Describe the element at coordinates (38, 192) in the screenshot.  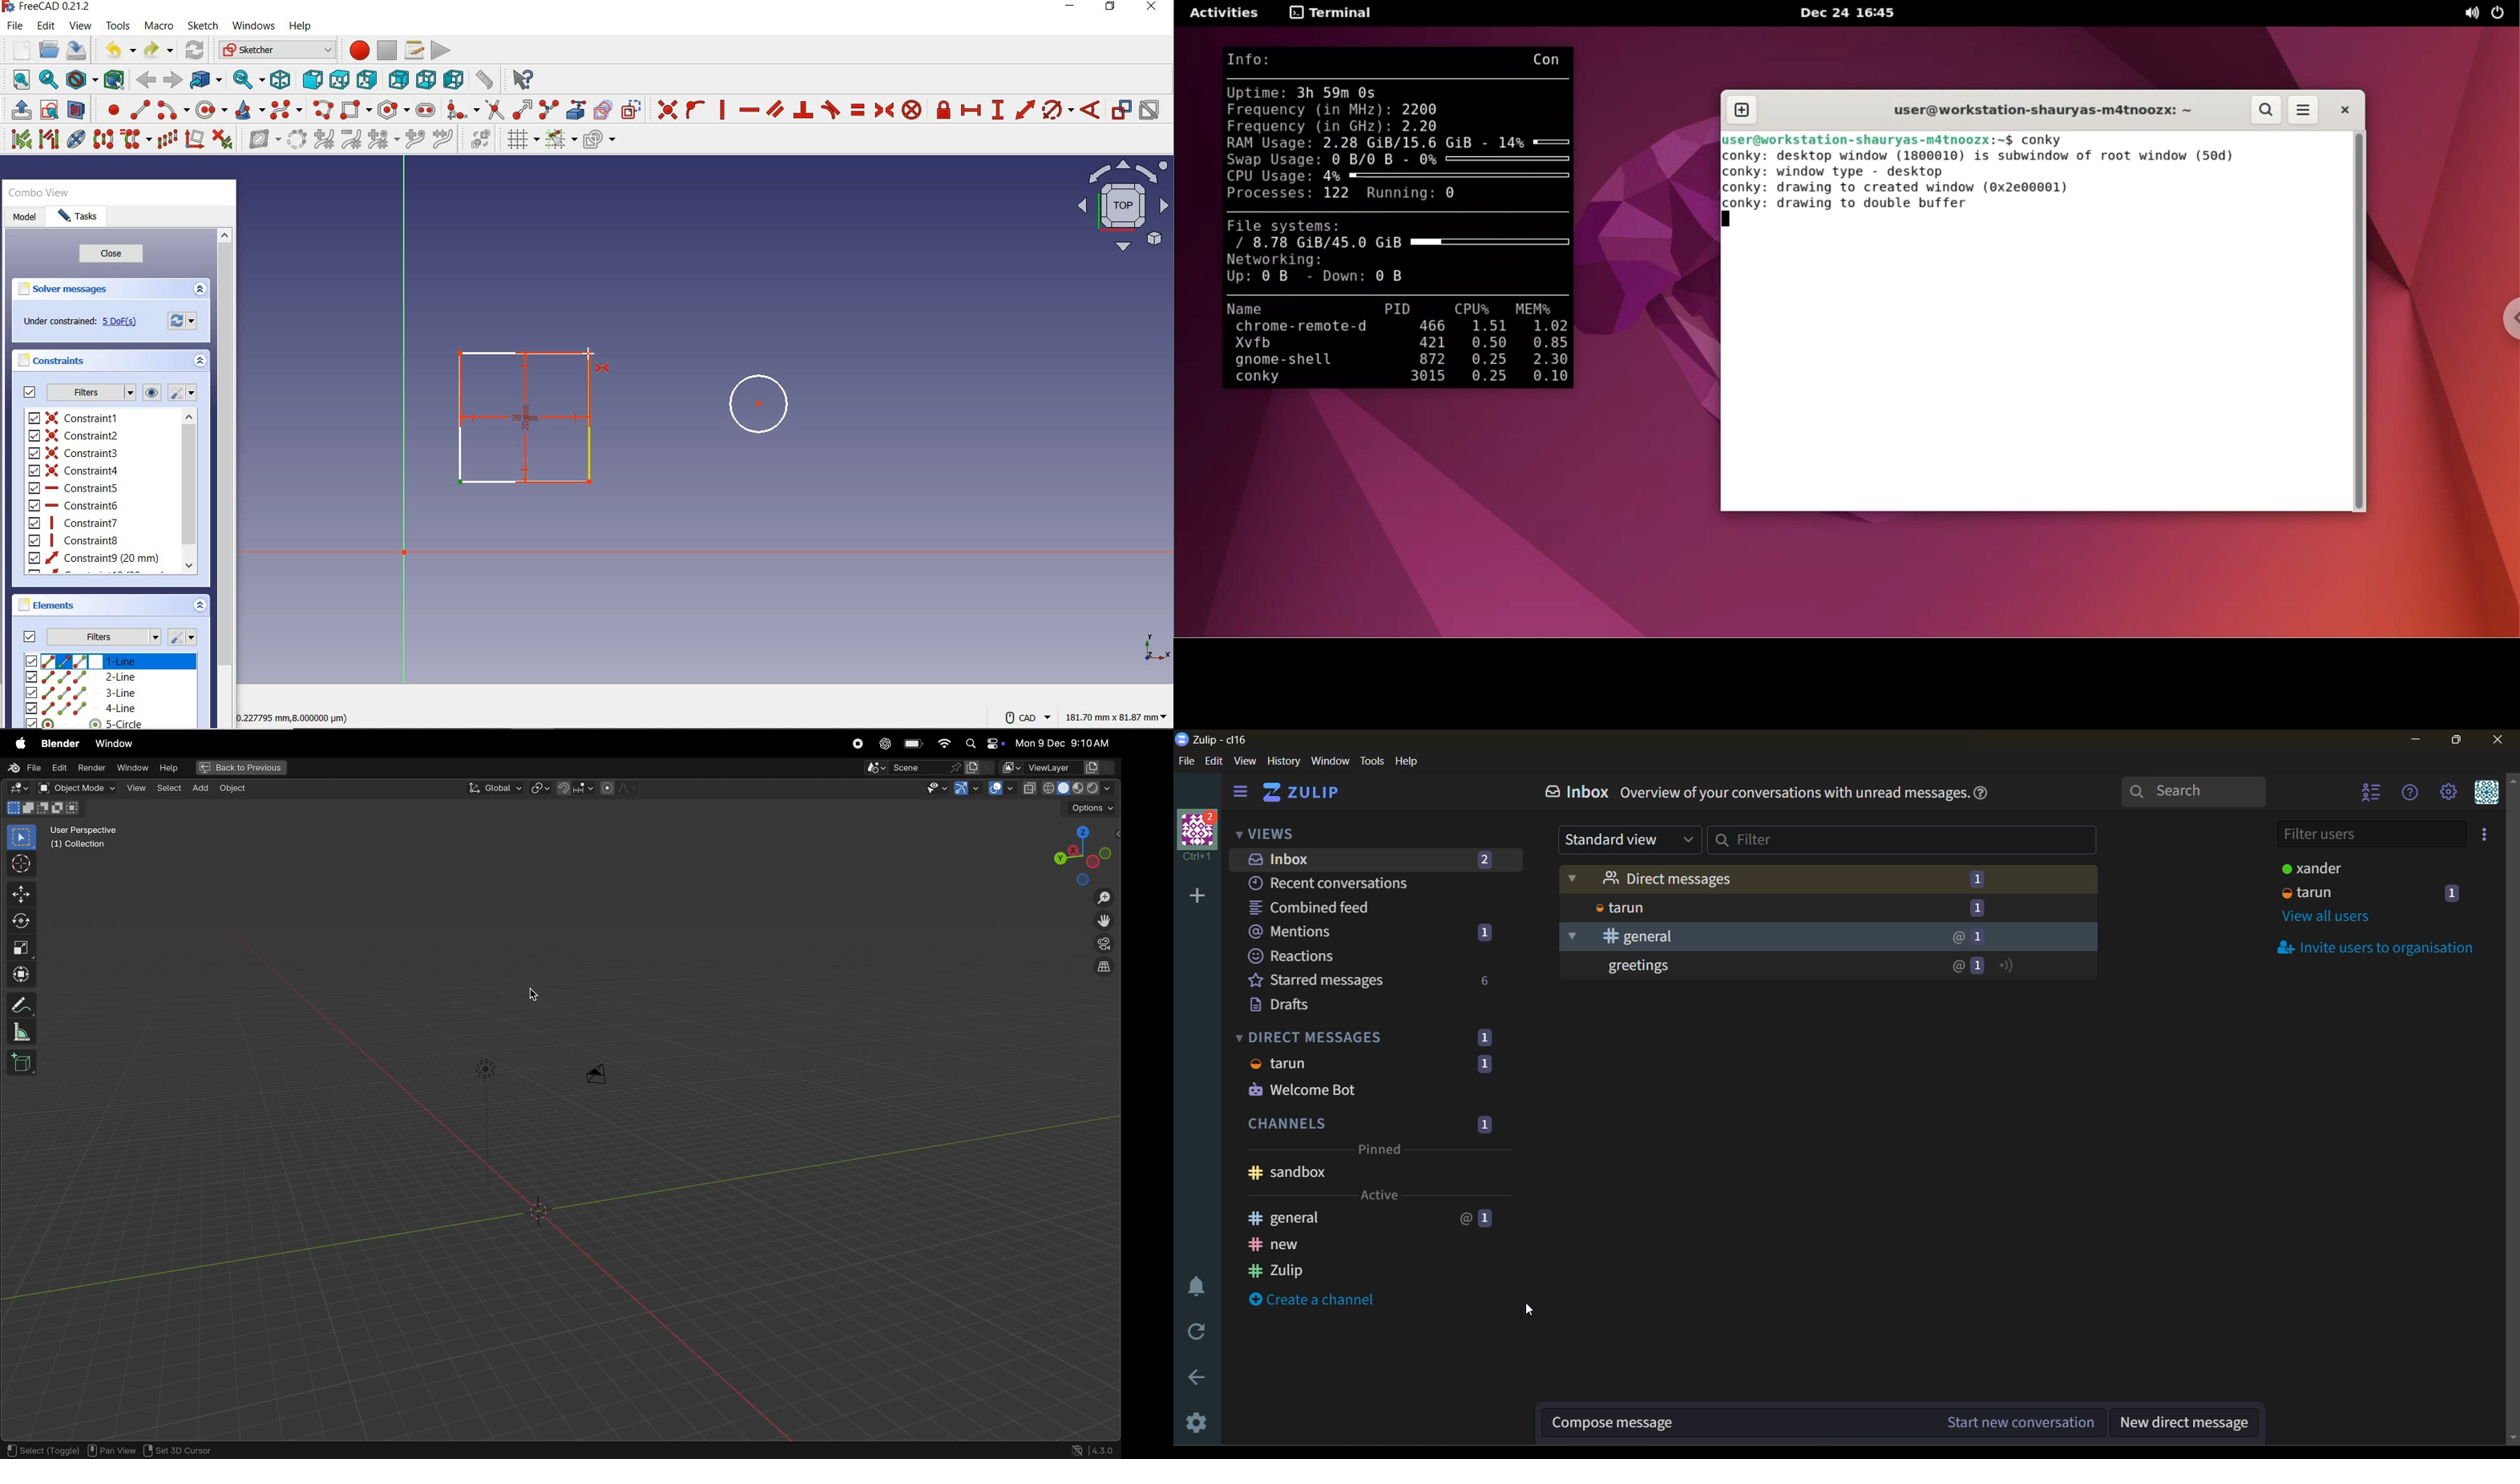
I see `combo view` at that location.